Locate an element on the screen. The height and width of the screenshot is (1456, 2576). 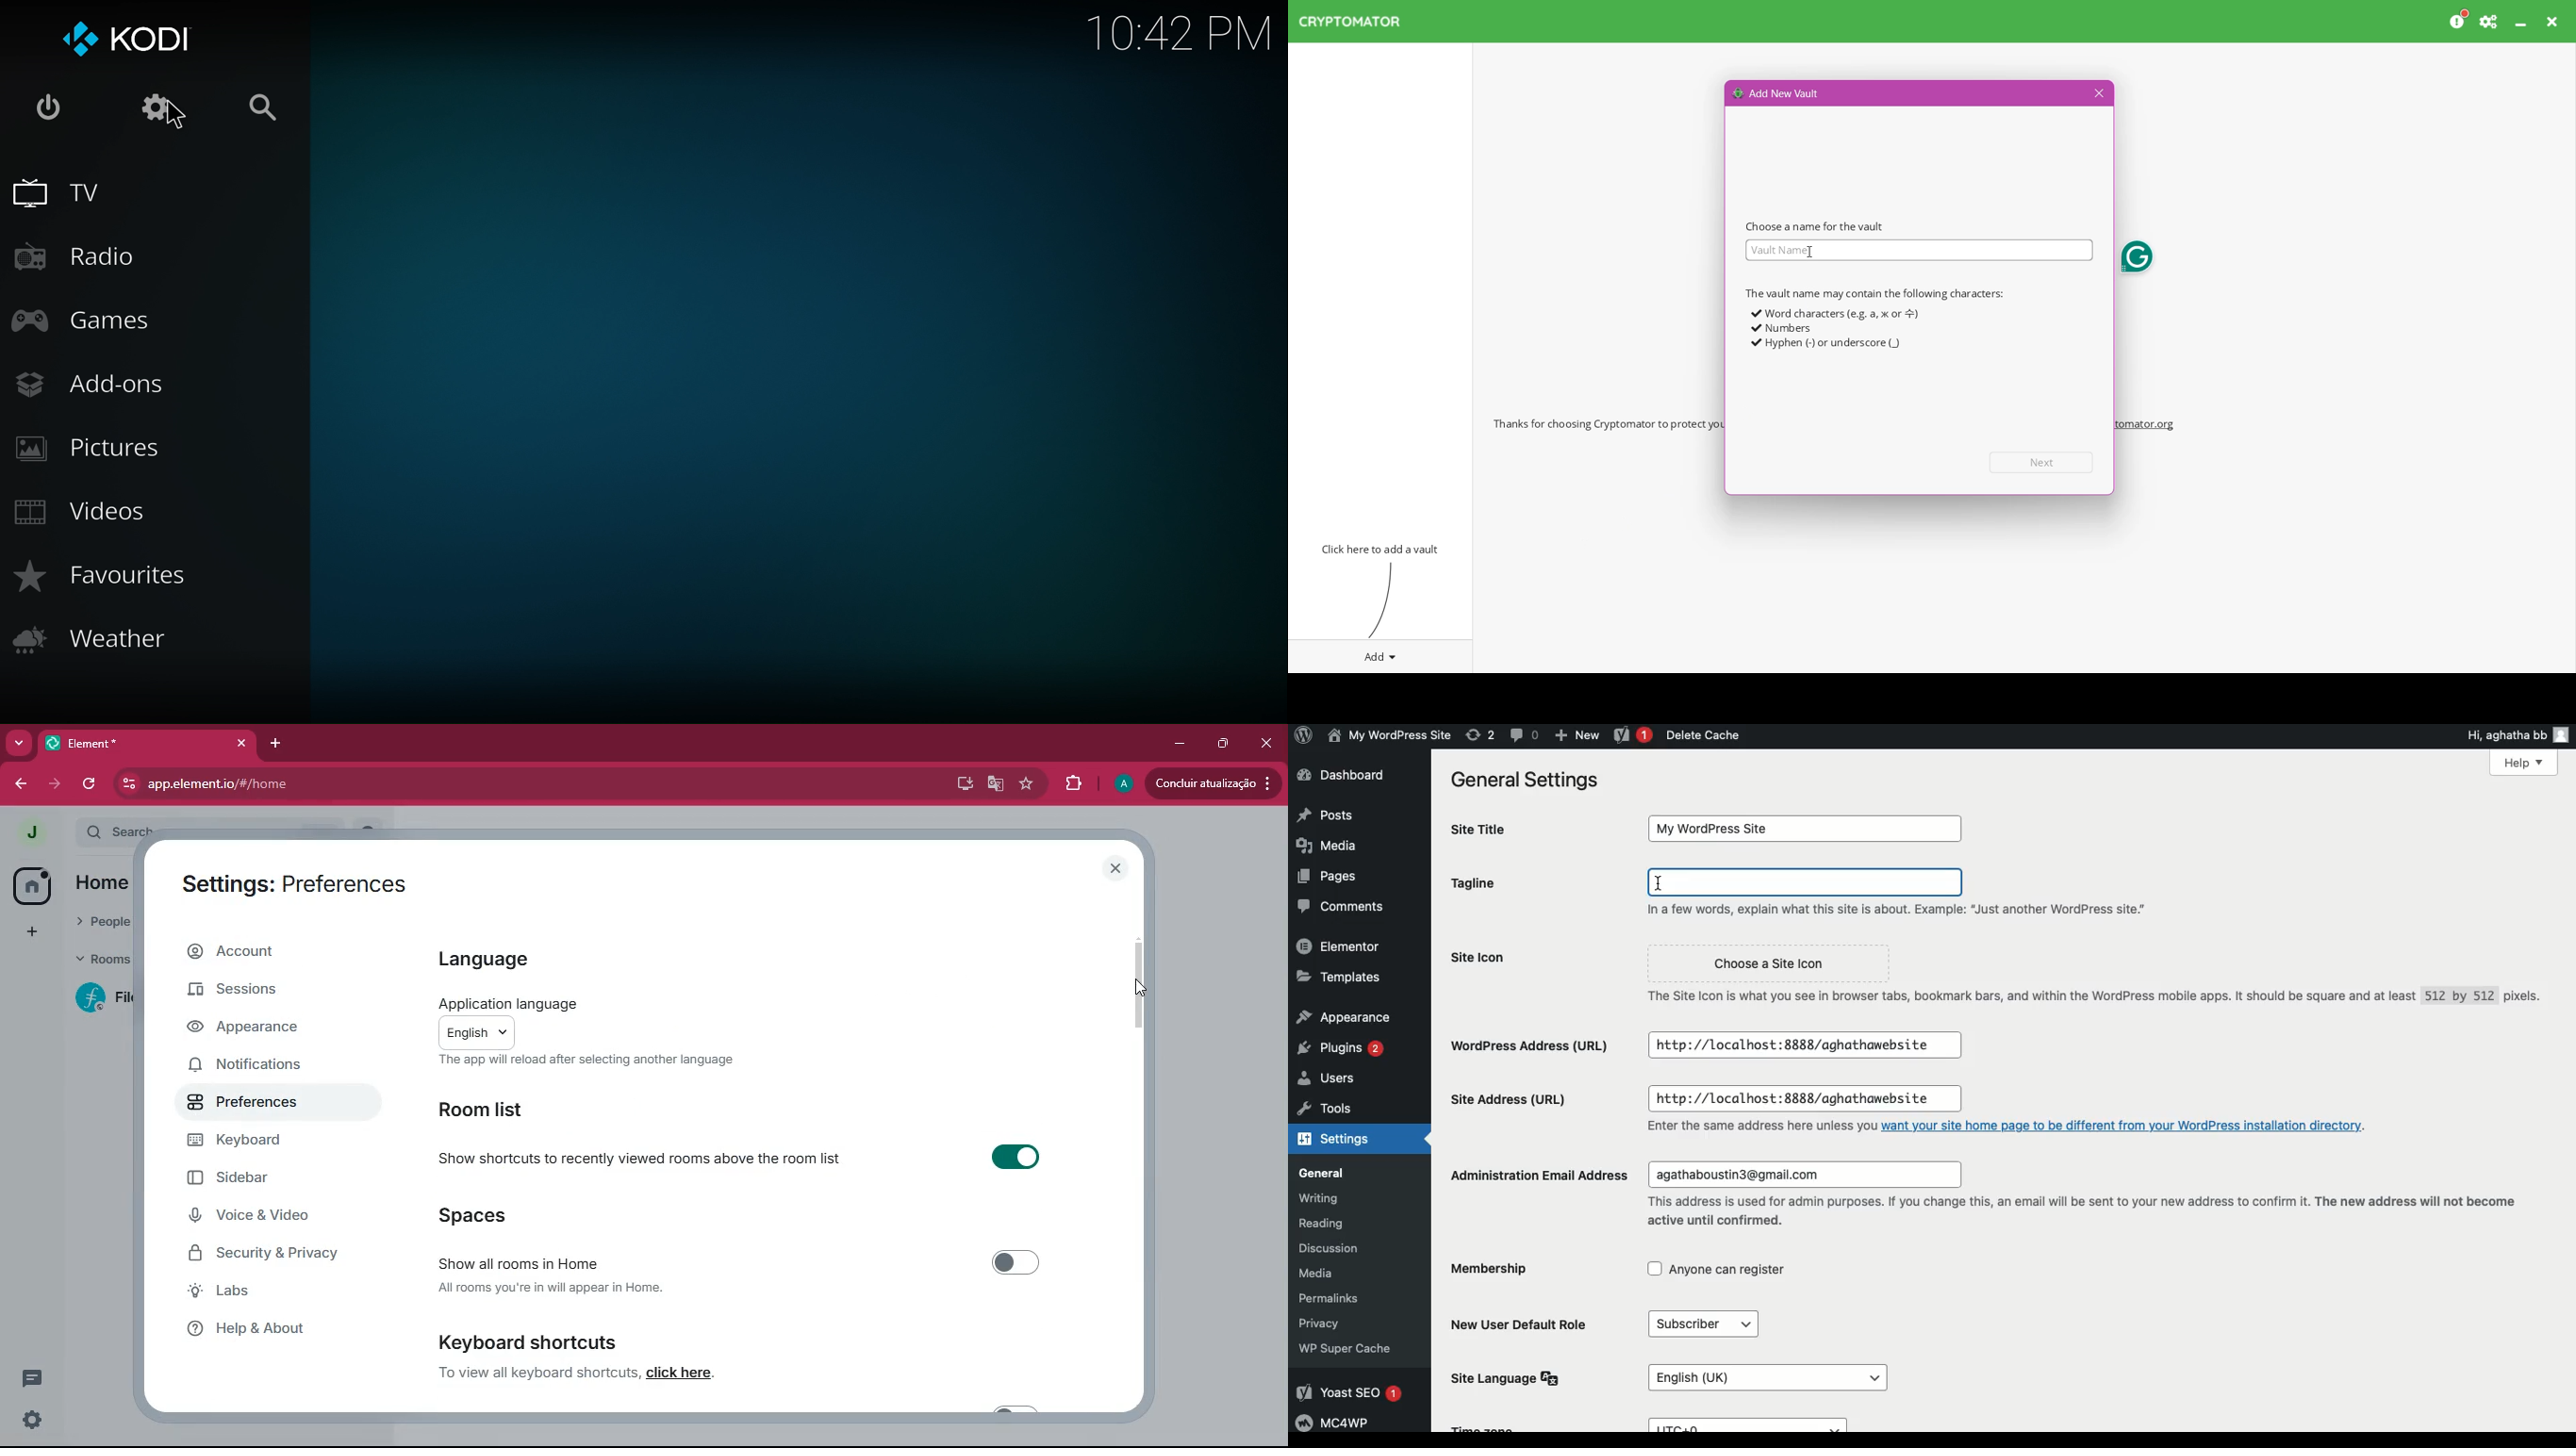
sessions is located at coordinates (263, 991).